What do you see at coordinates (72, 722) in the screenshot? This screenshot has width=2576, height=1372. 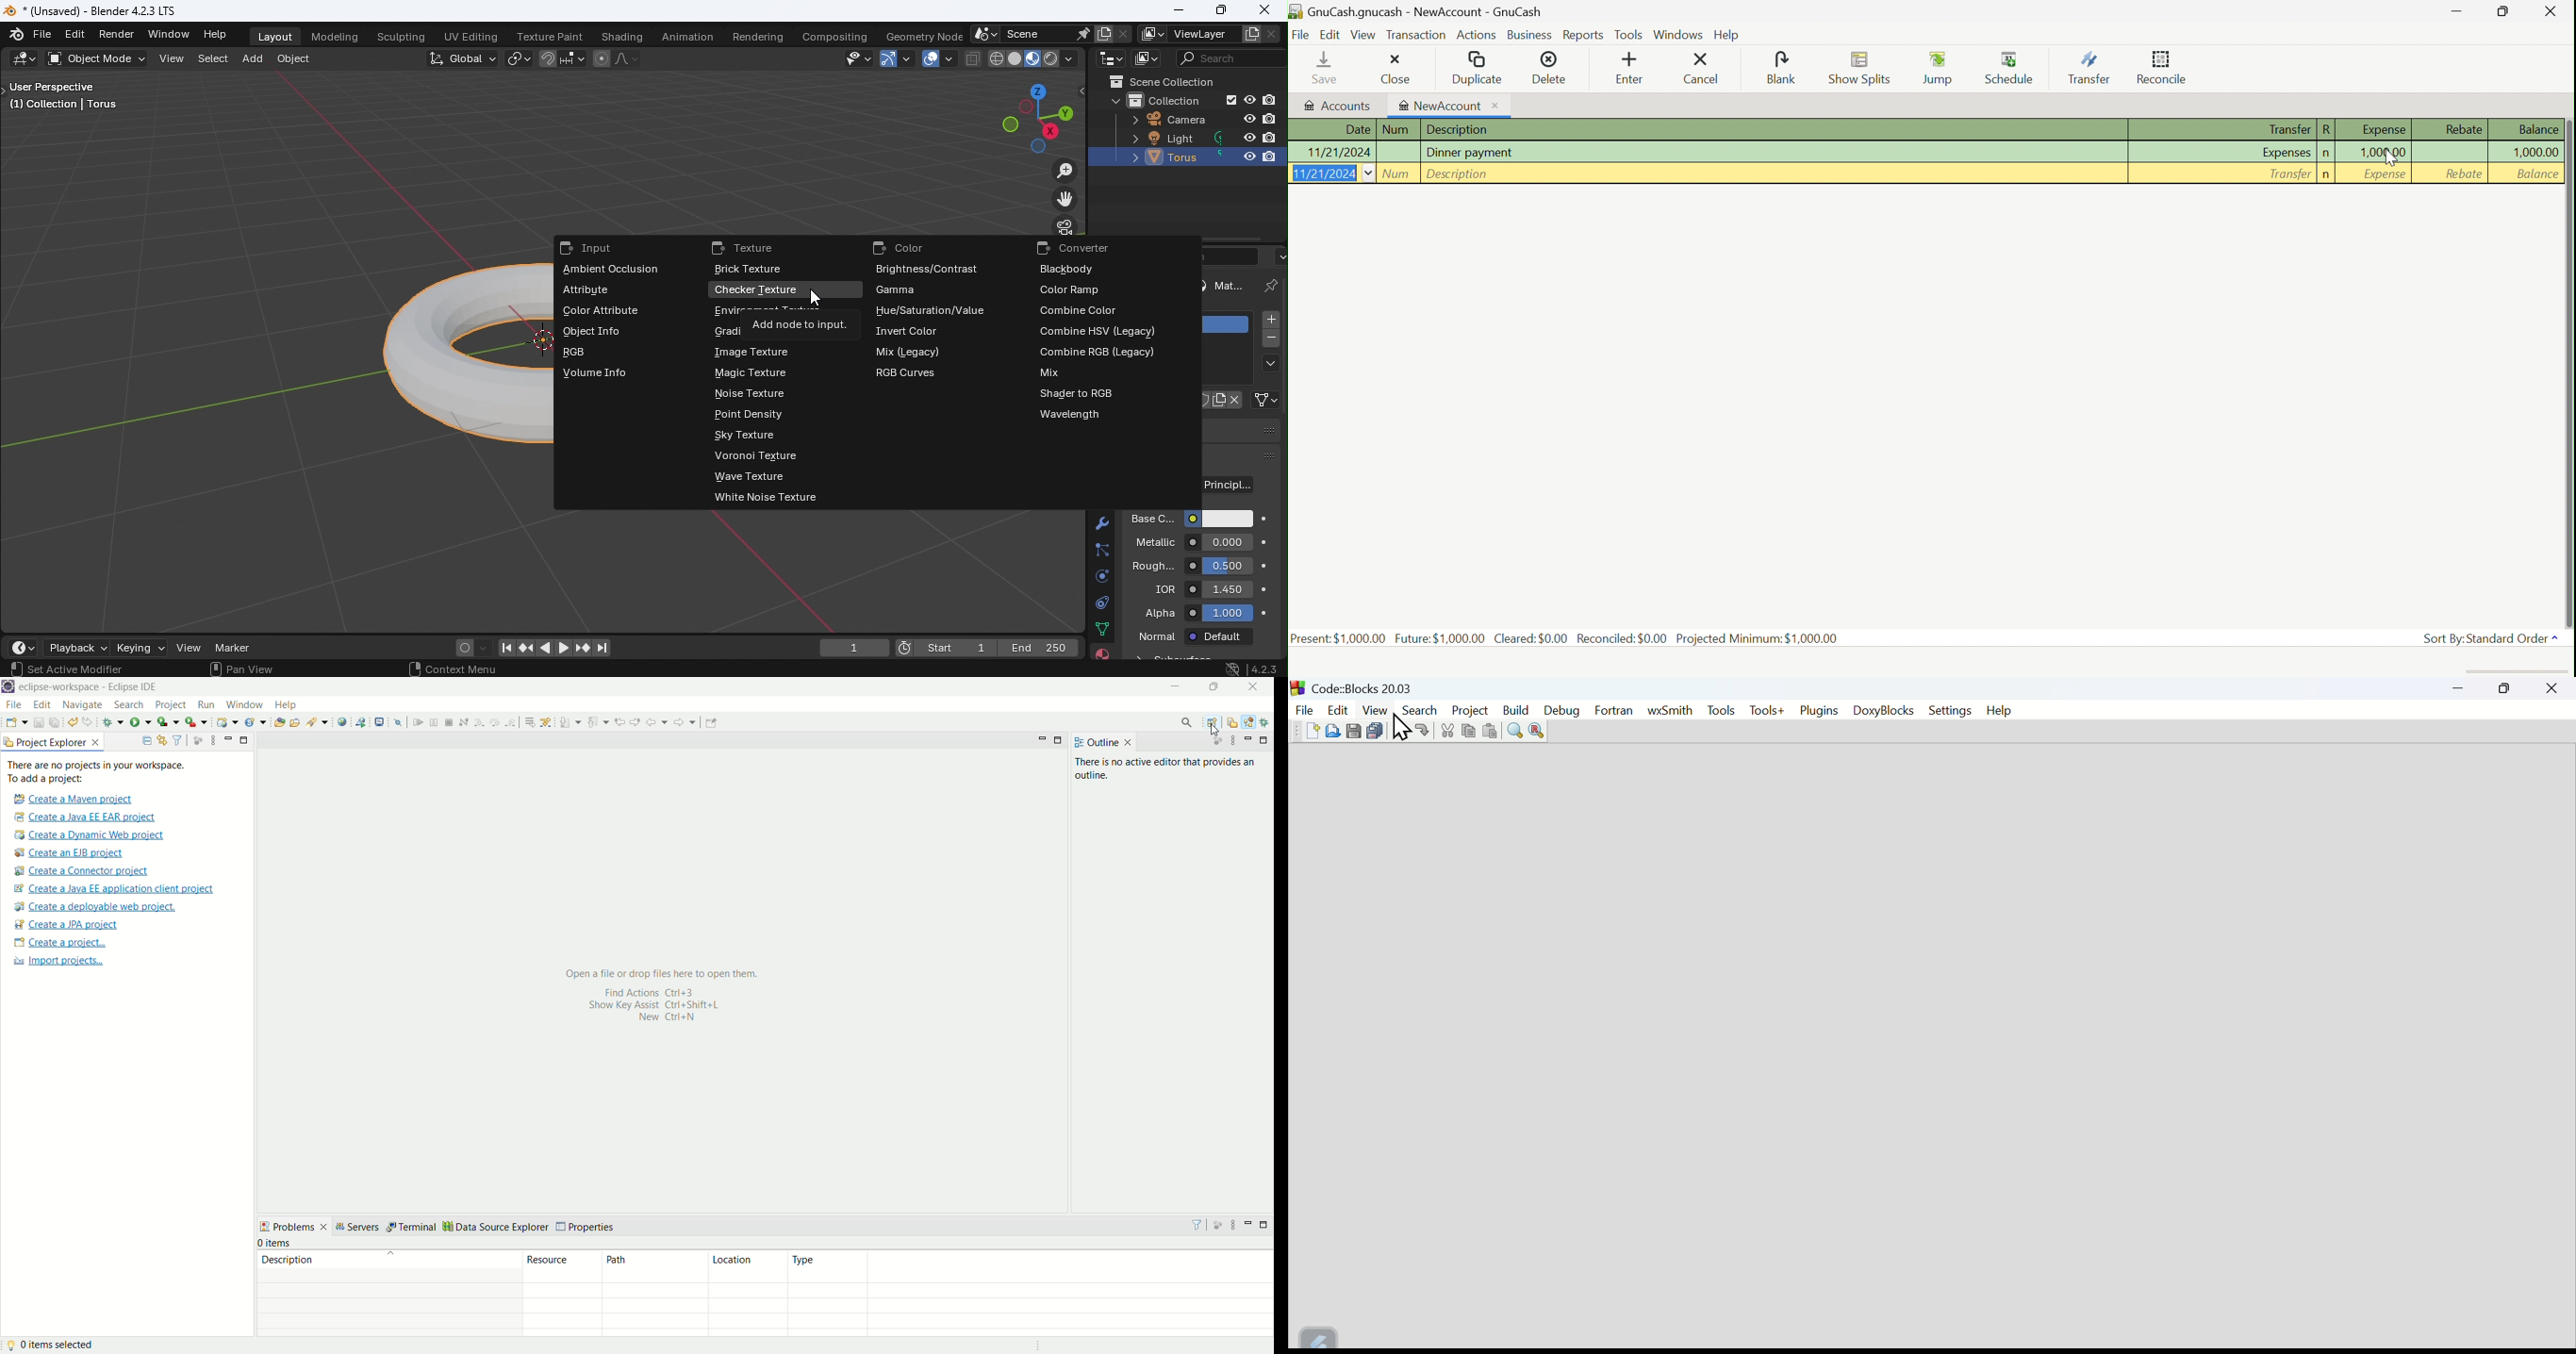 I see `undo` at bounding box center [72, 722].